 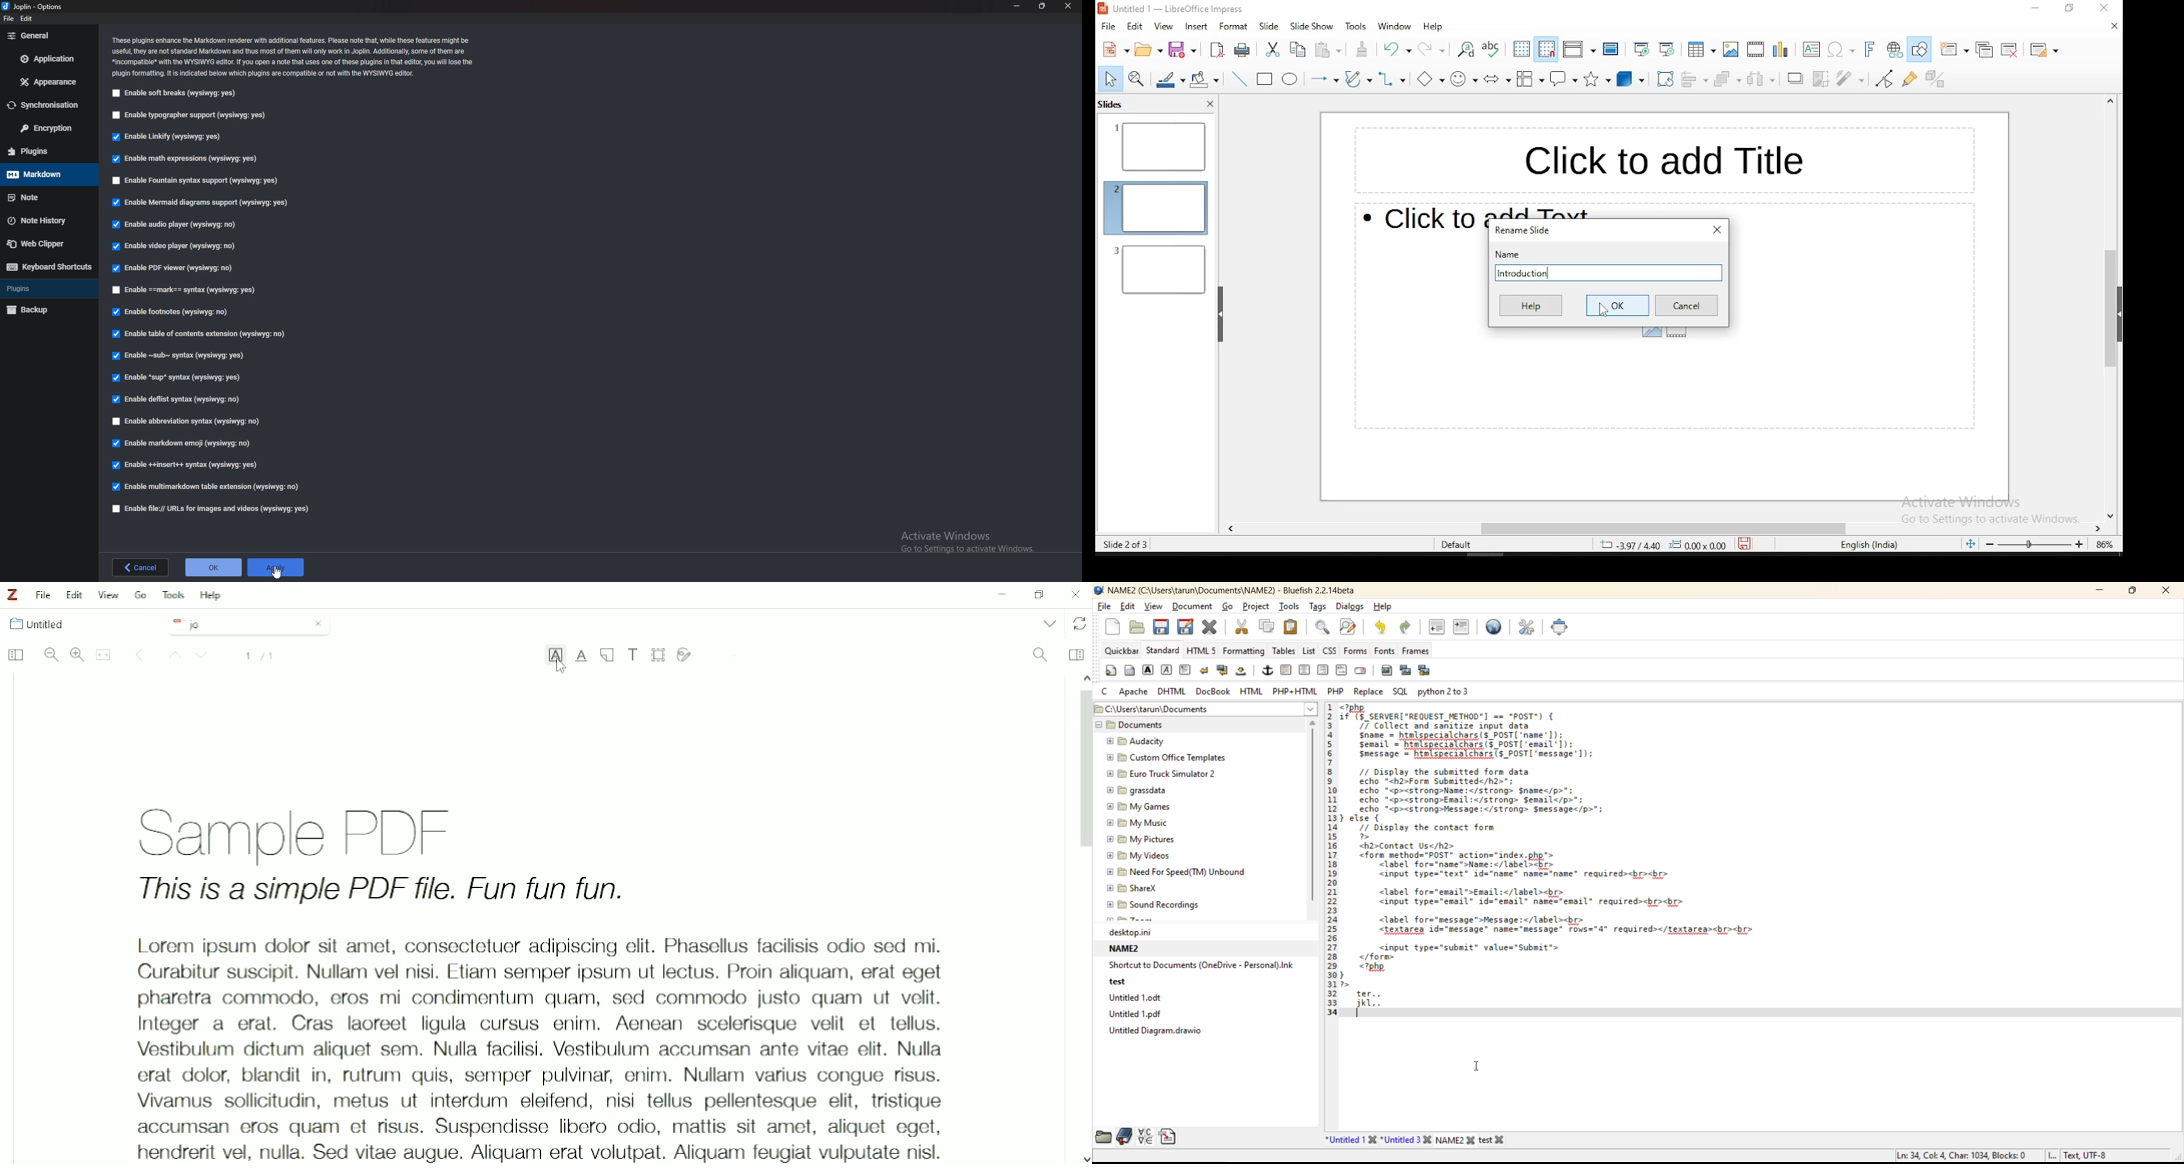 What do you see at coordinates (1604, 310) in the screenshot?
I see `mouse pointer` at bounding box center [1604, 310].